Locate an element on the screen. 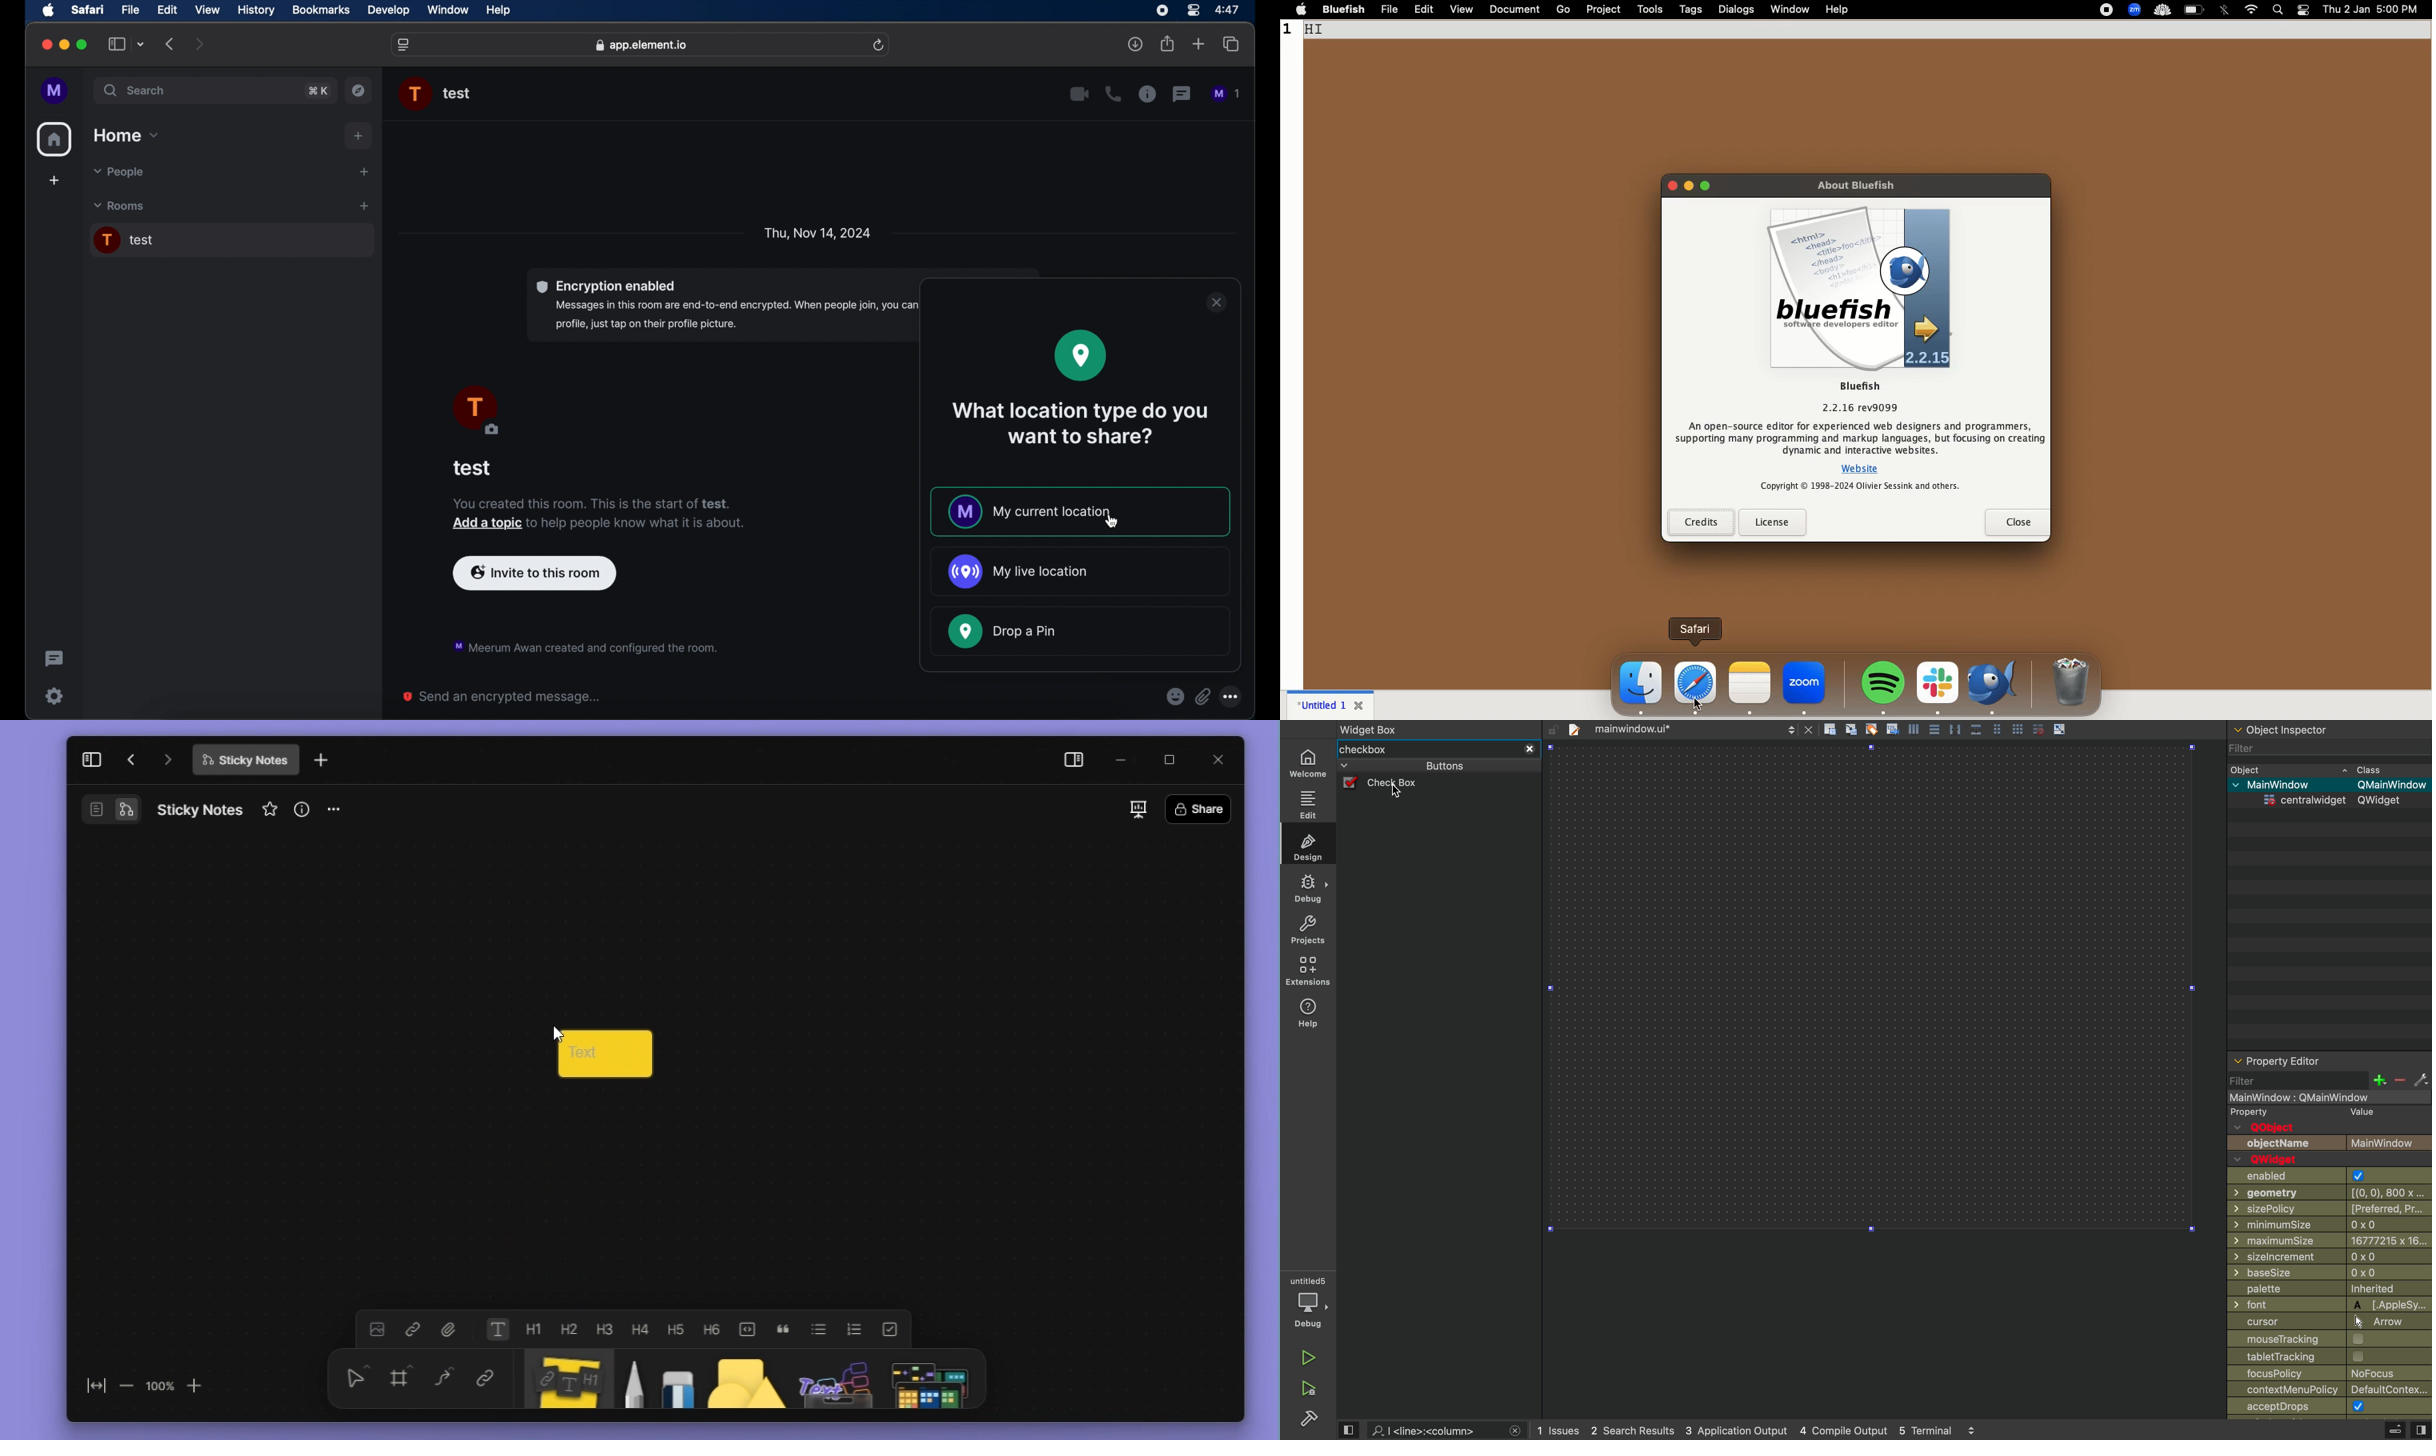 The height and width of the screenshot is (1456, 2436). document is located at coordinates (1517, 10).